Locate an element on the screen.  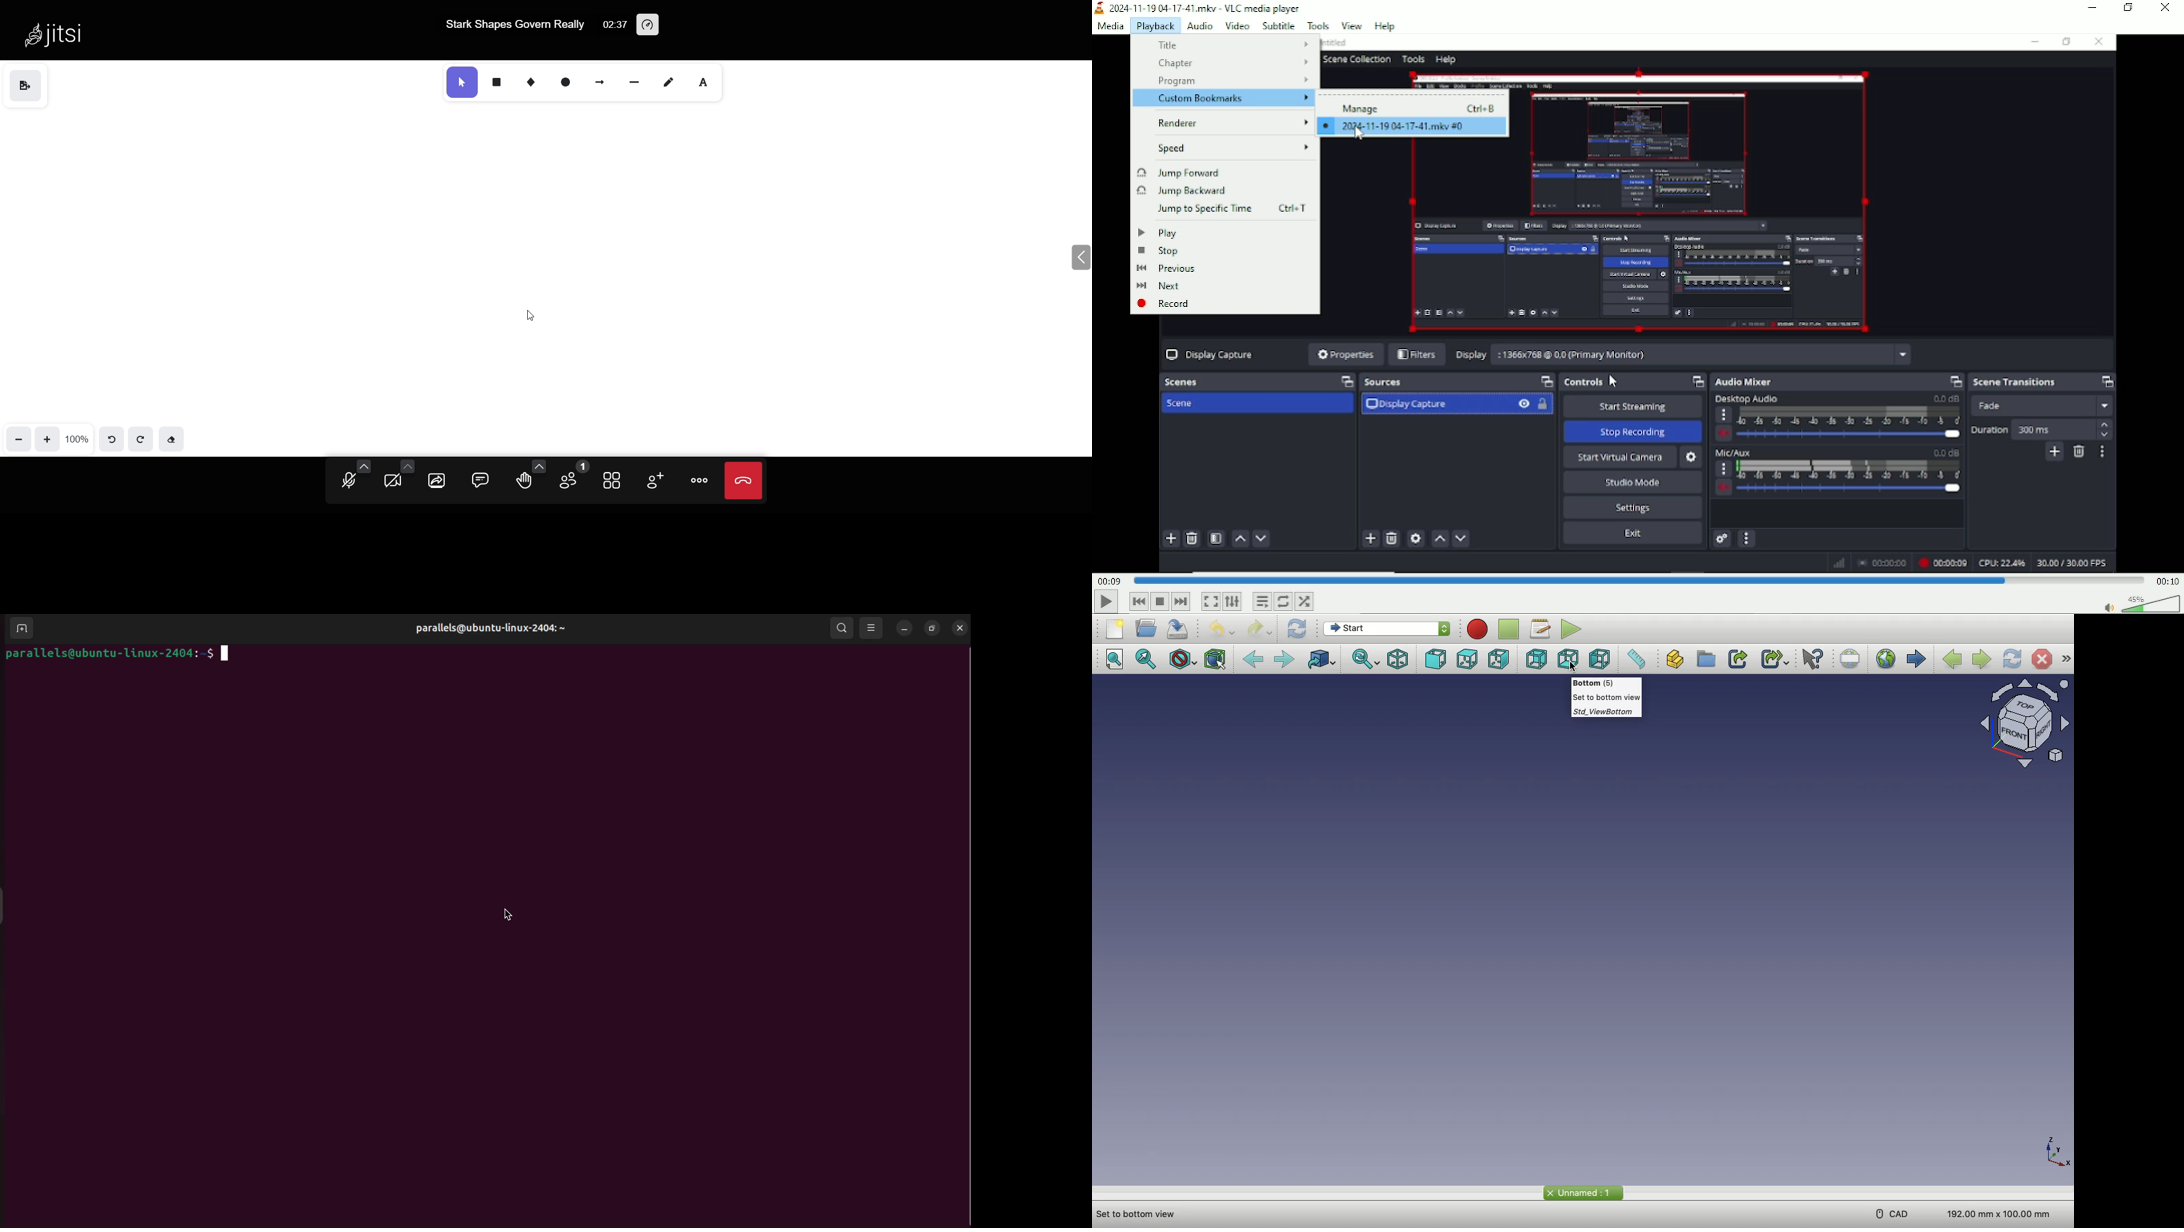
Guide text is located at coordinates (1605, 699).